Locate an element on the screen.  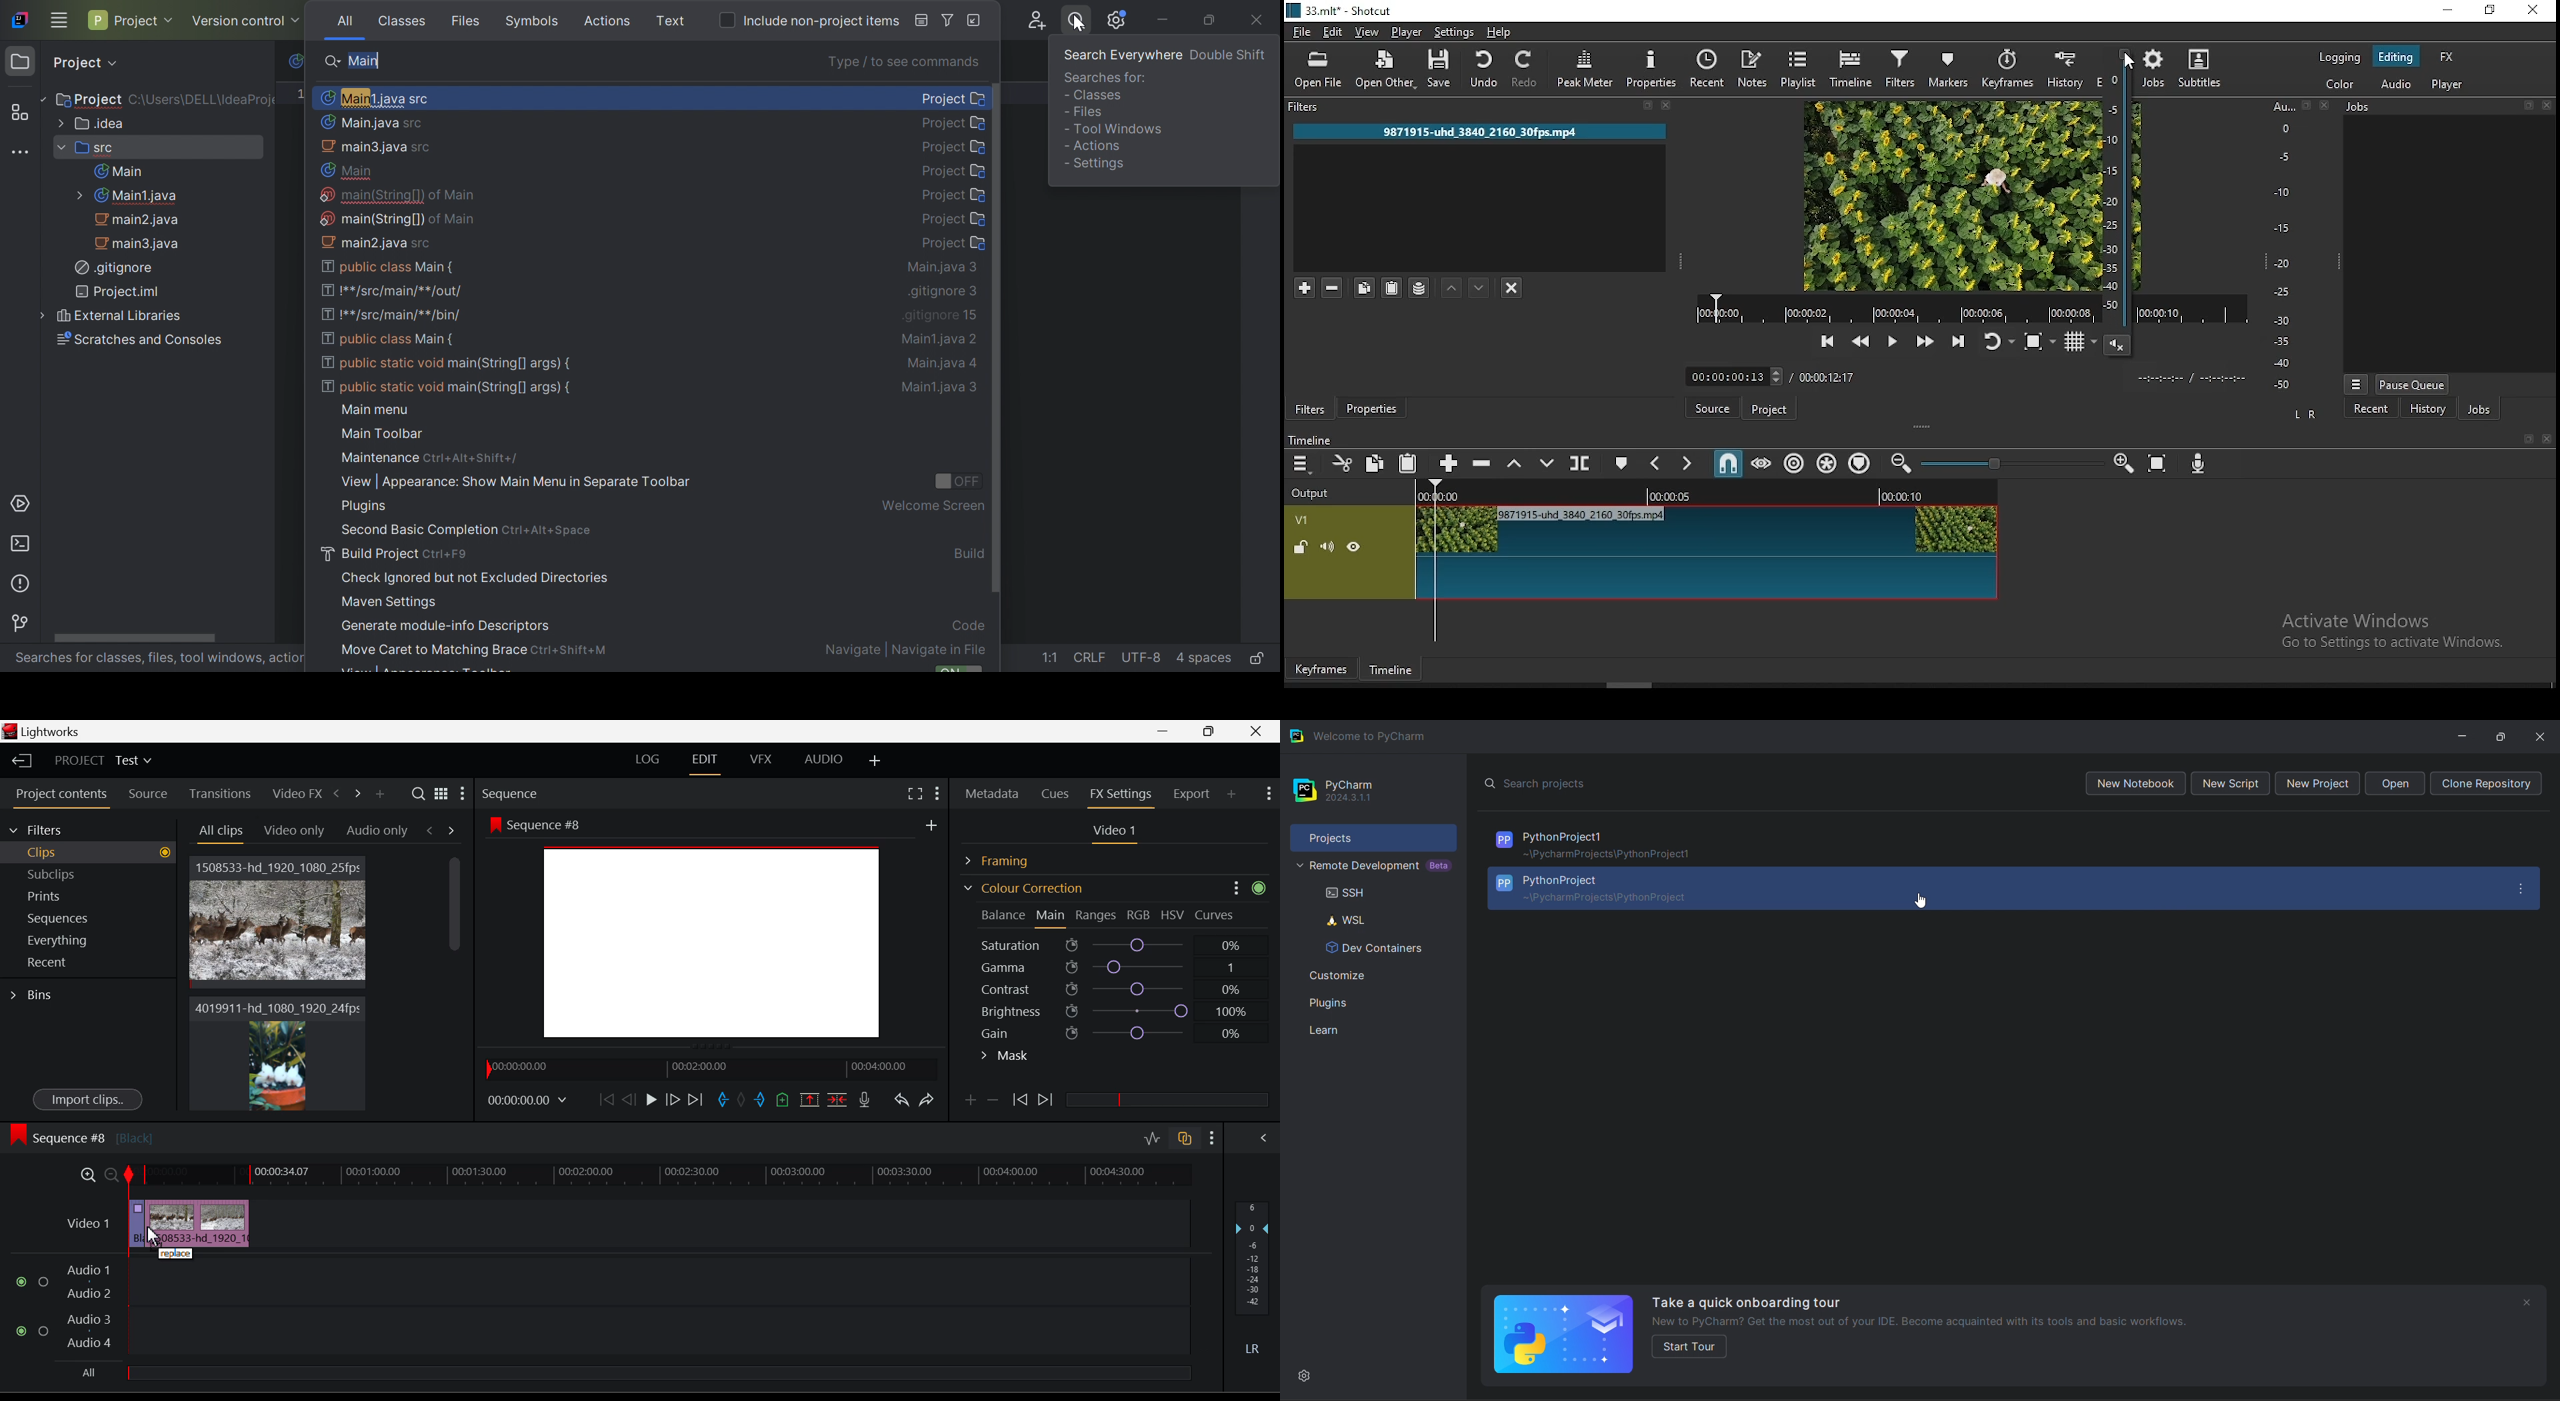
notes is located at coordinates (1753, 68).